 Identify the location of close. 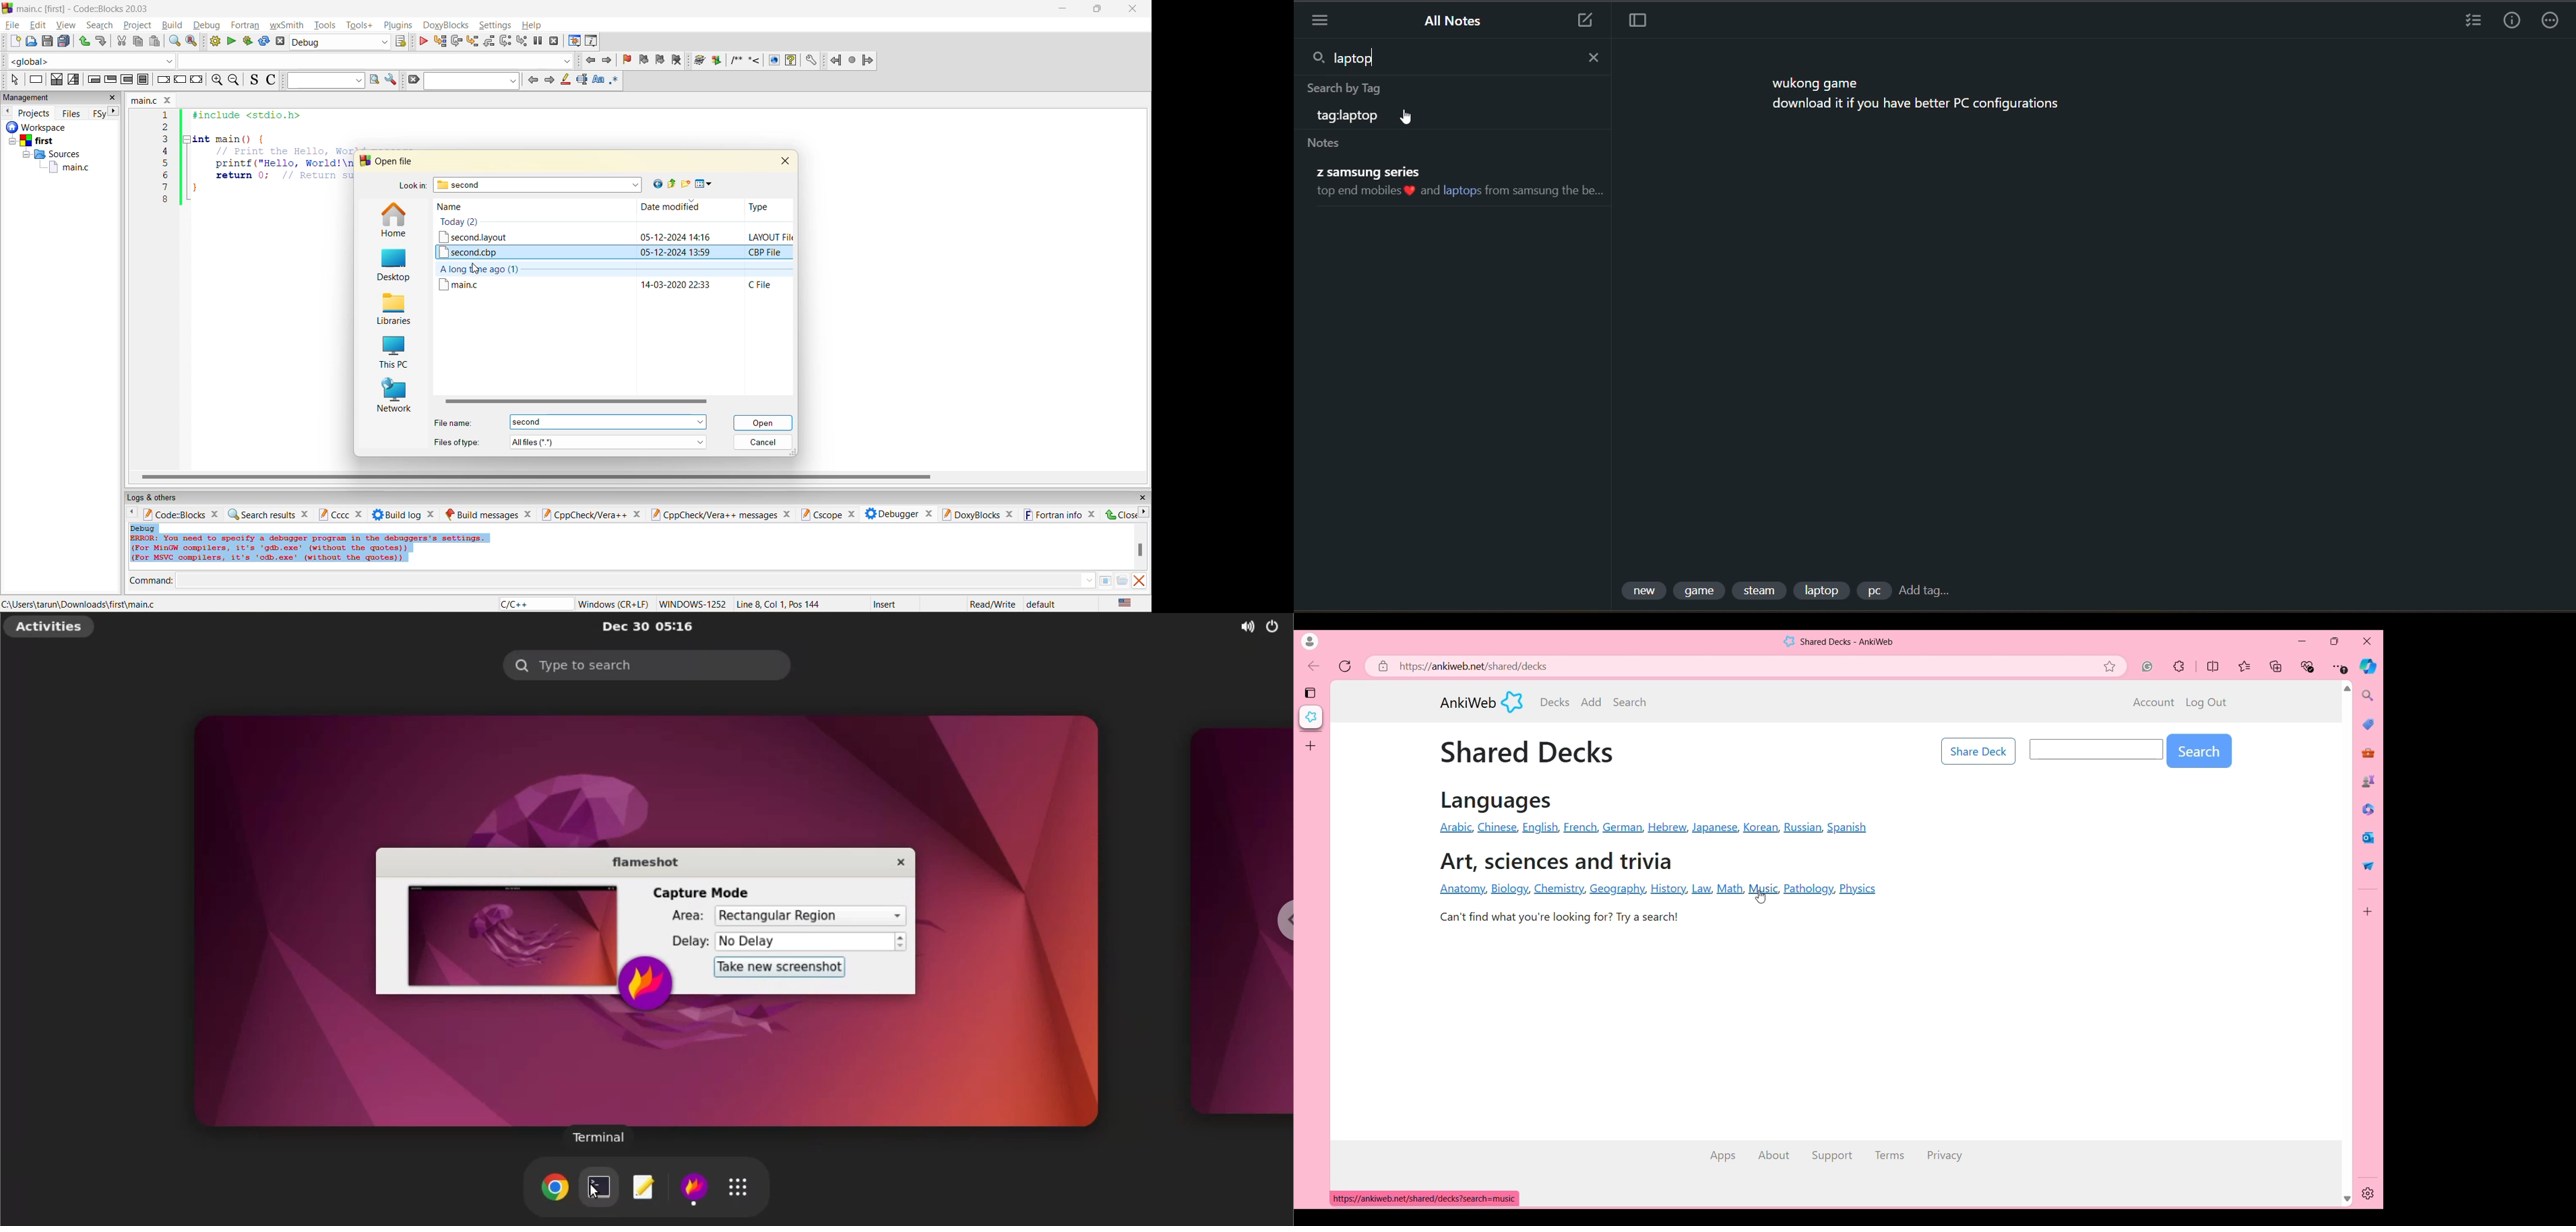
(1593, 58).